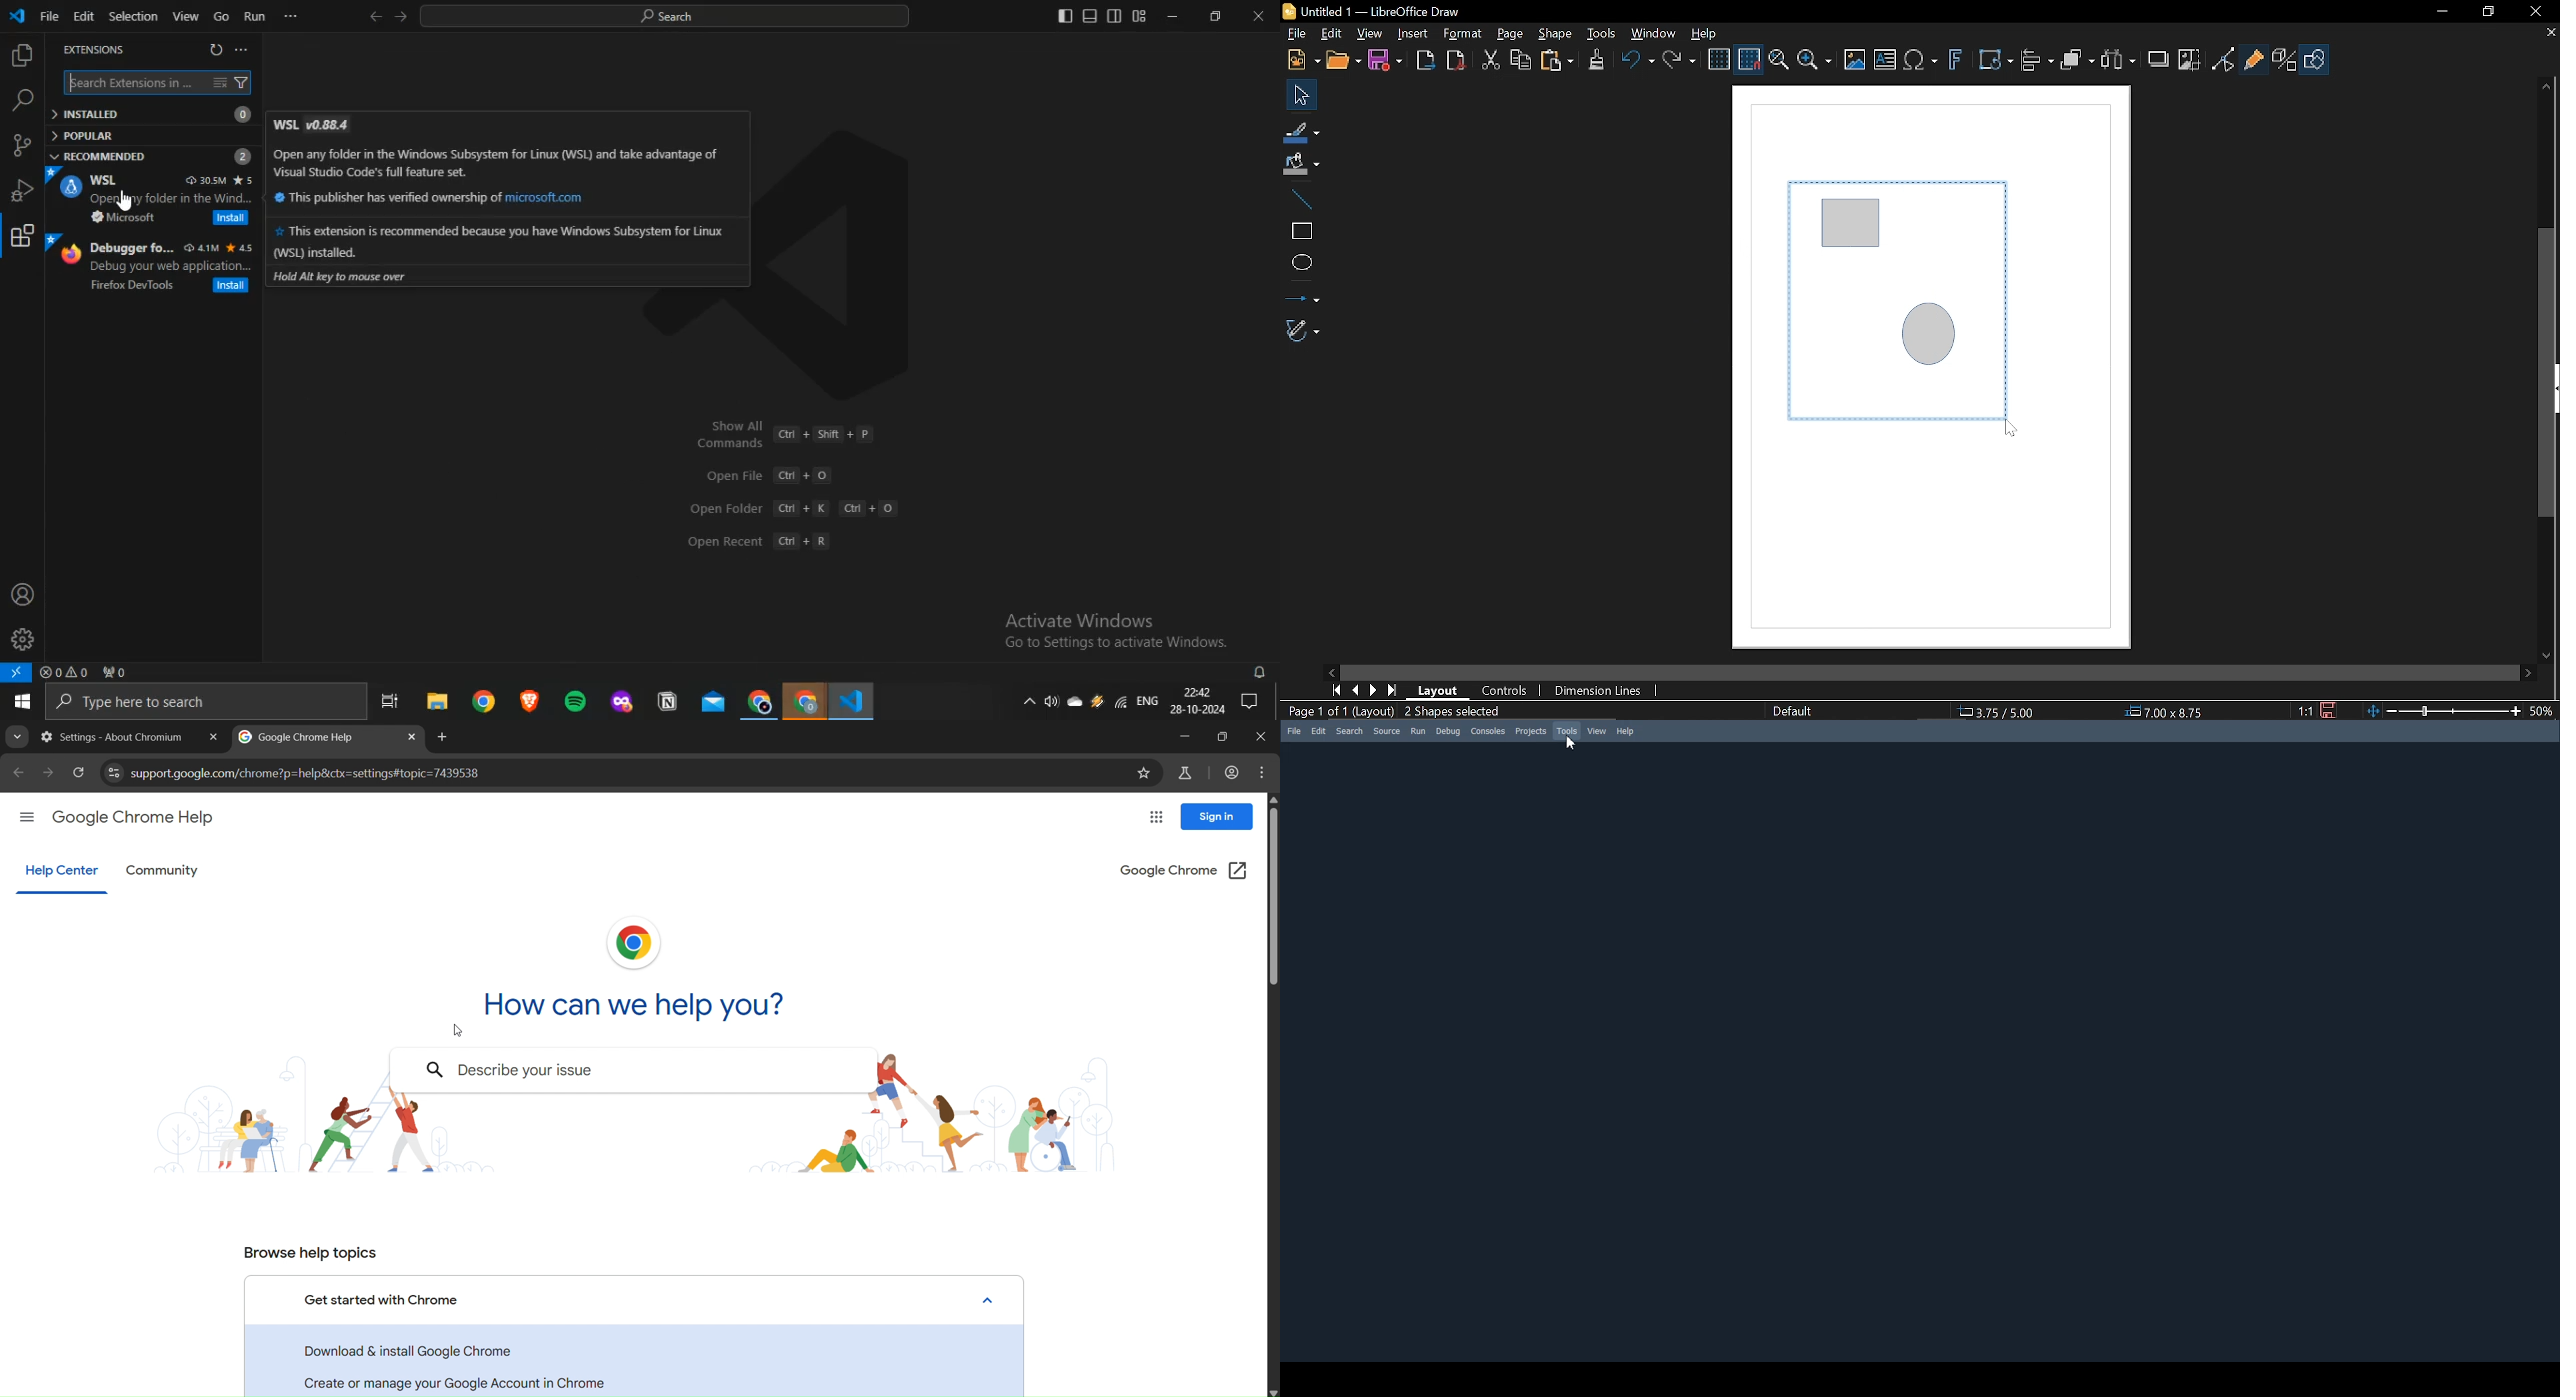 The width and height of the screenshot is (2576, 1400). Describe the element at coordinates (2254, 60) in the screenshot. I see `Glue` at that location.